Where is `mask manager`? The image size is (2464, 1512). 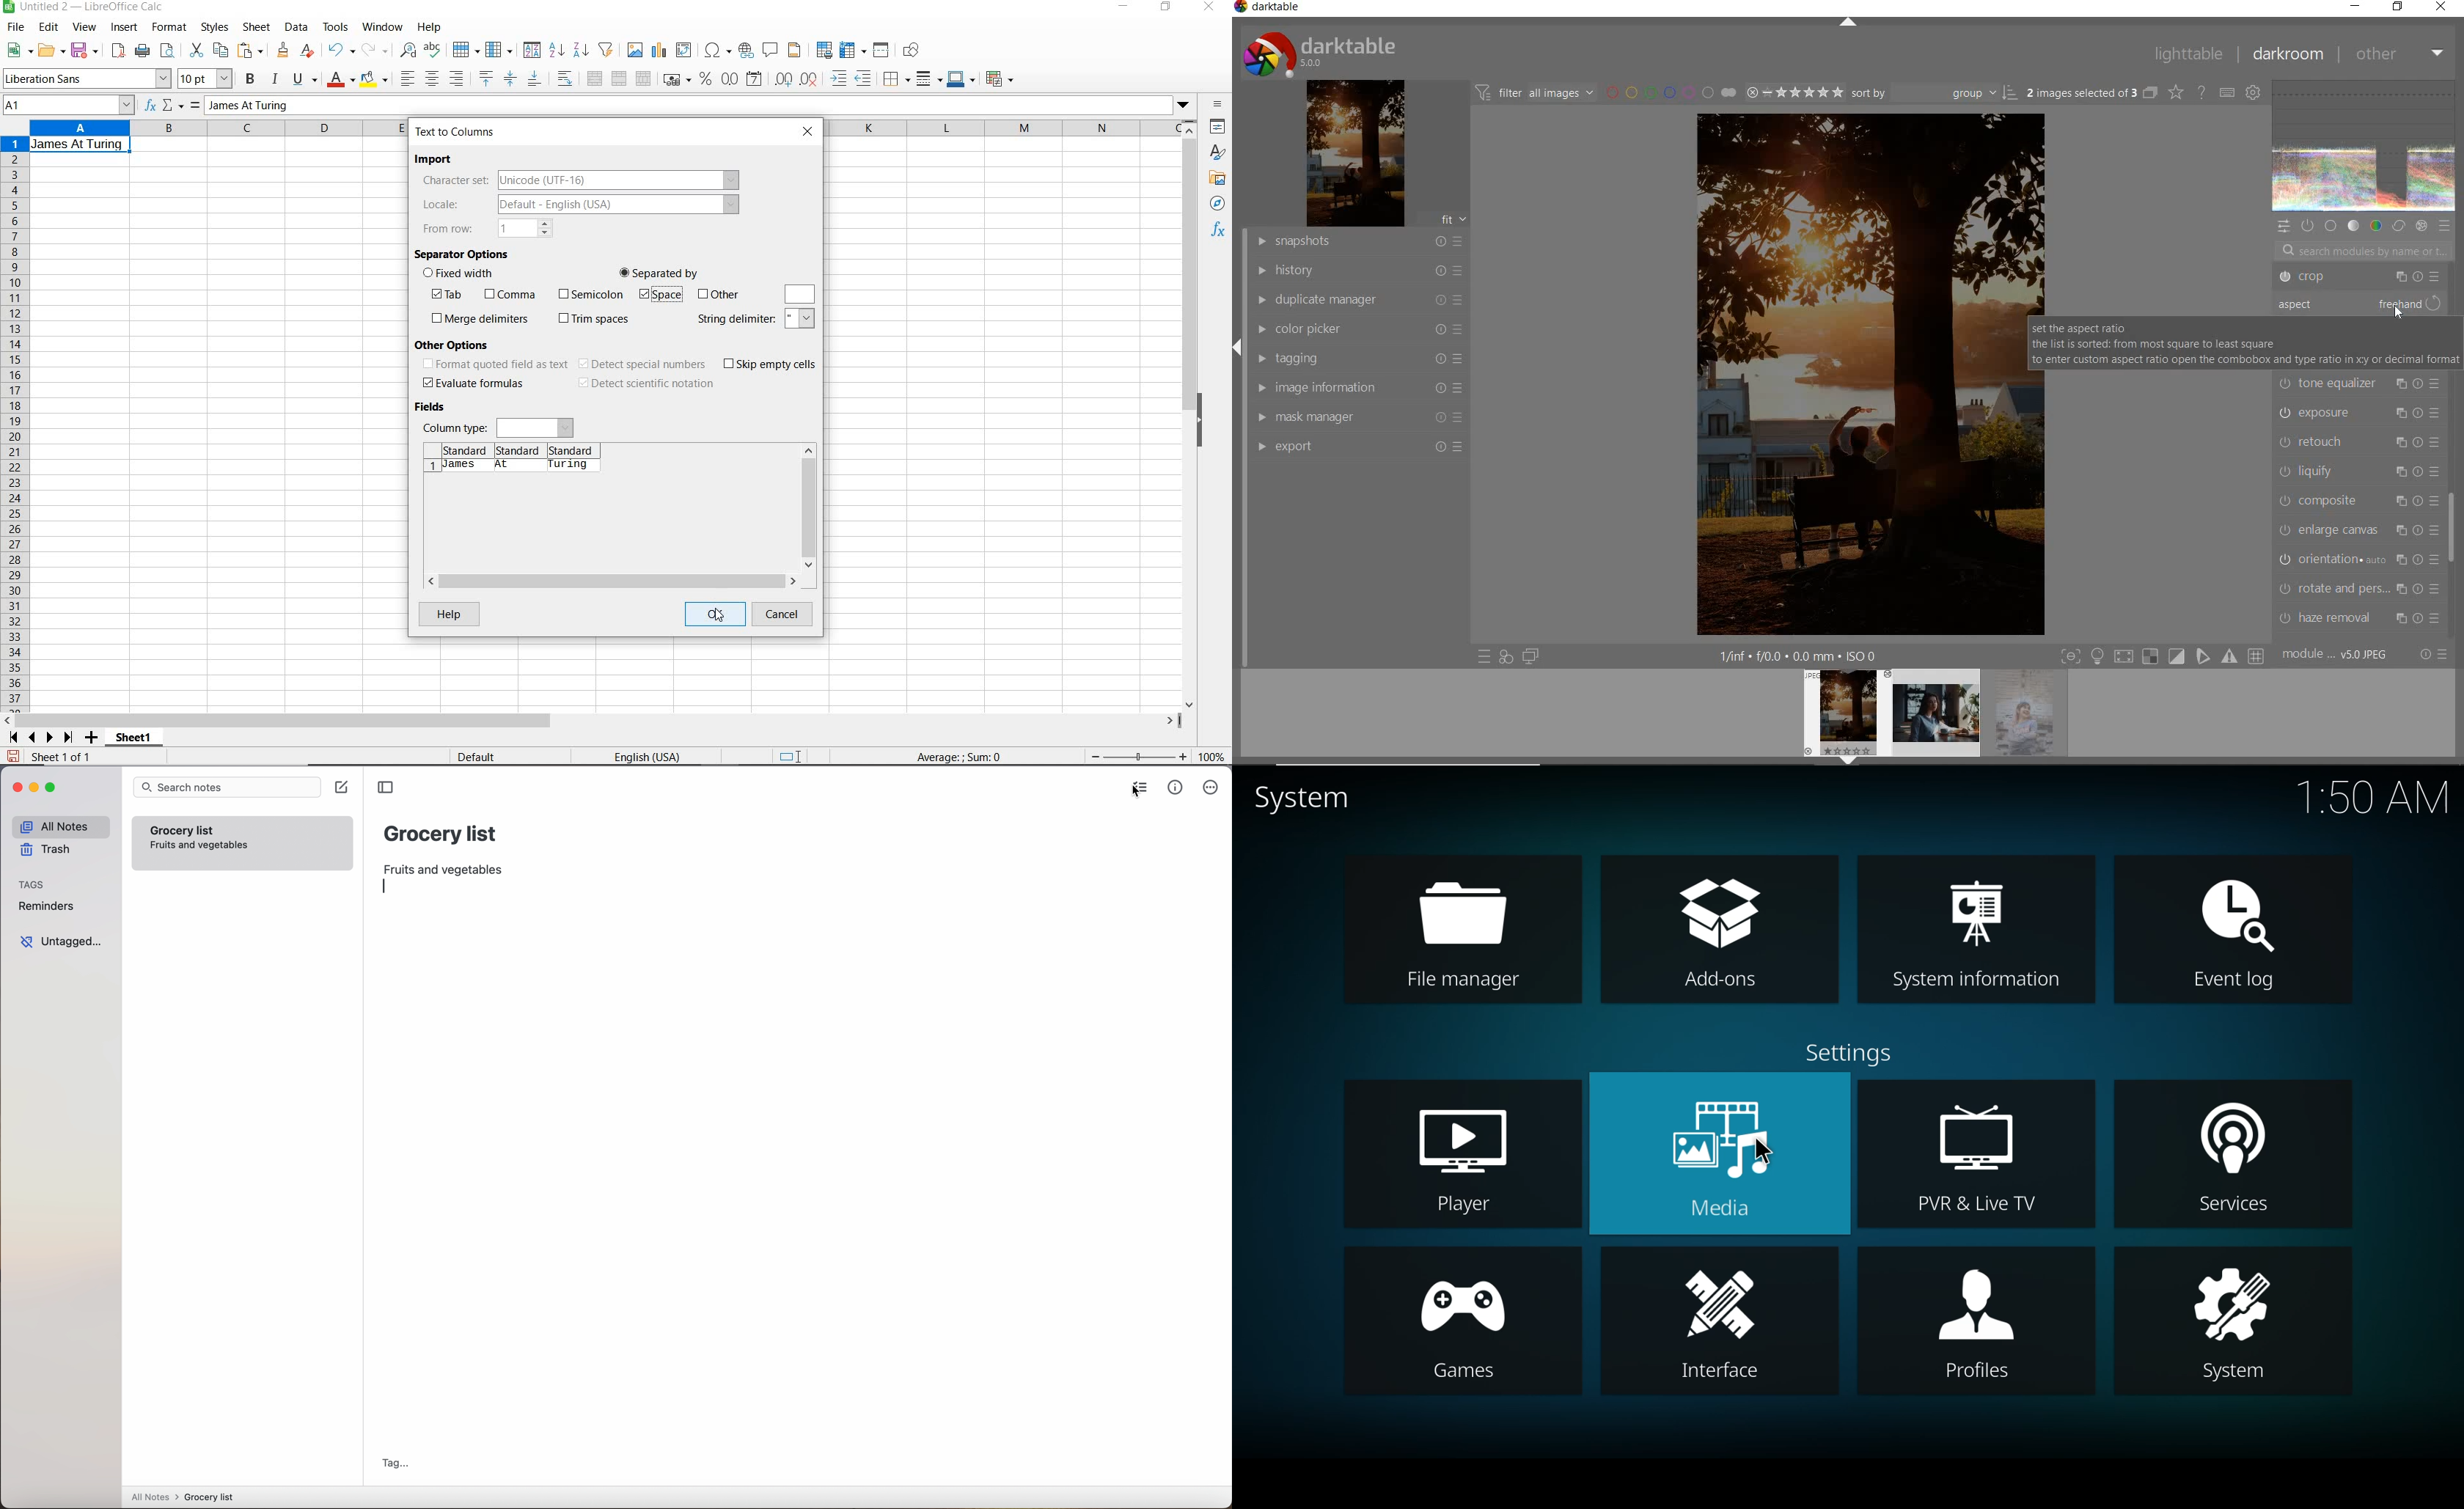 mask manager is located at coordinates (1358, 416).